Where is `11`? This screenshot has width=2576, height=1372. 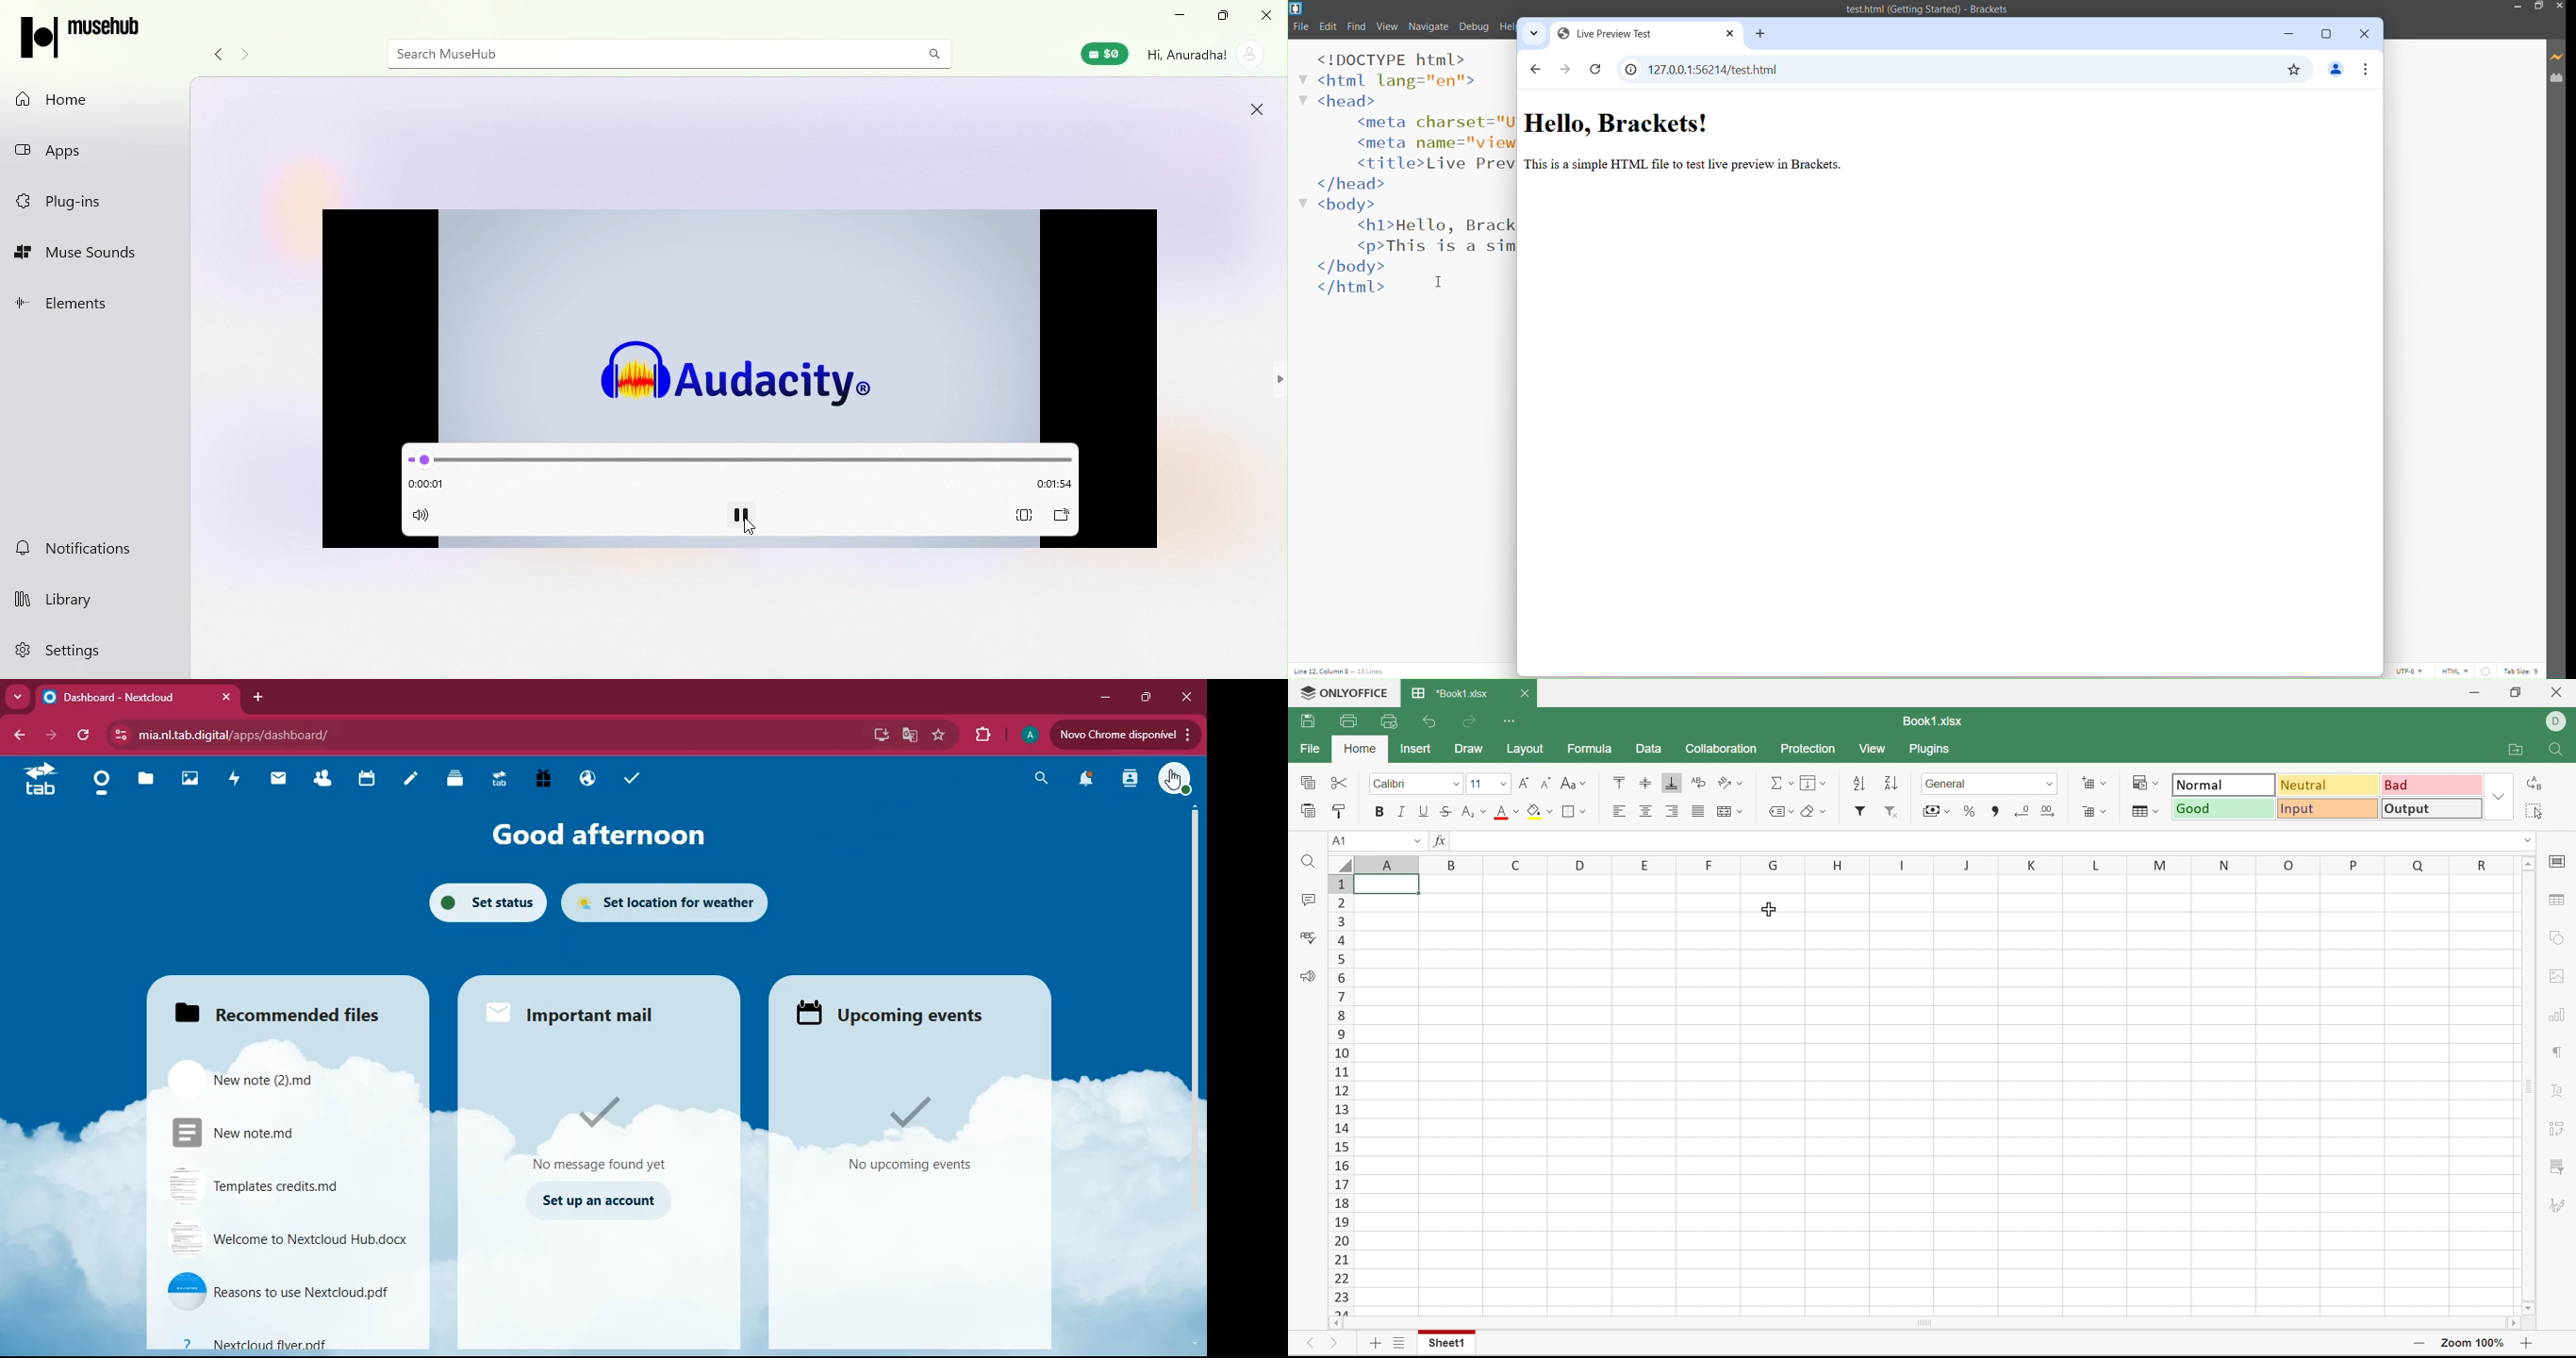 11 is located at coordinates (1338, 1075).